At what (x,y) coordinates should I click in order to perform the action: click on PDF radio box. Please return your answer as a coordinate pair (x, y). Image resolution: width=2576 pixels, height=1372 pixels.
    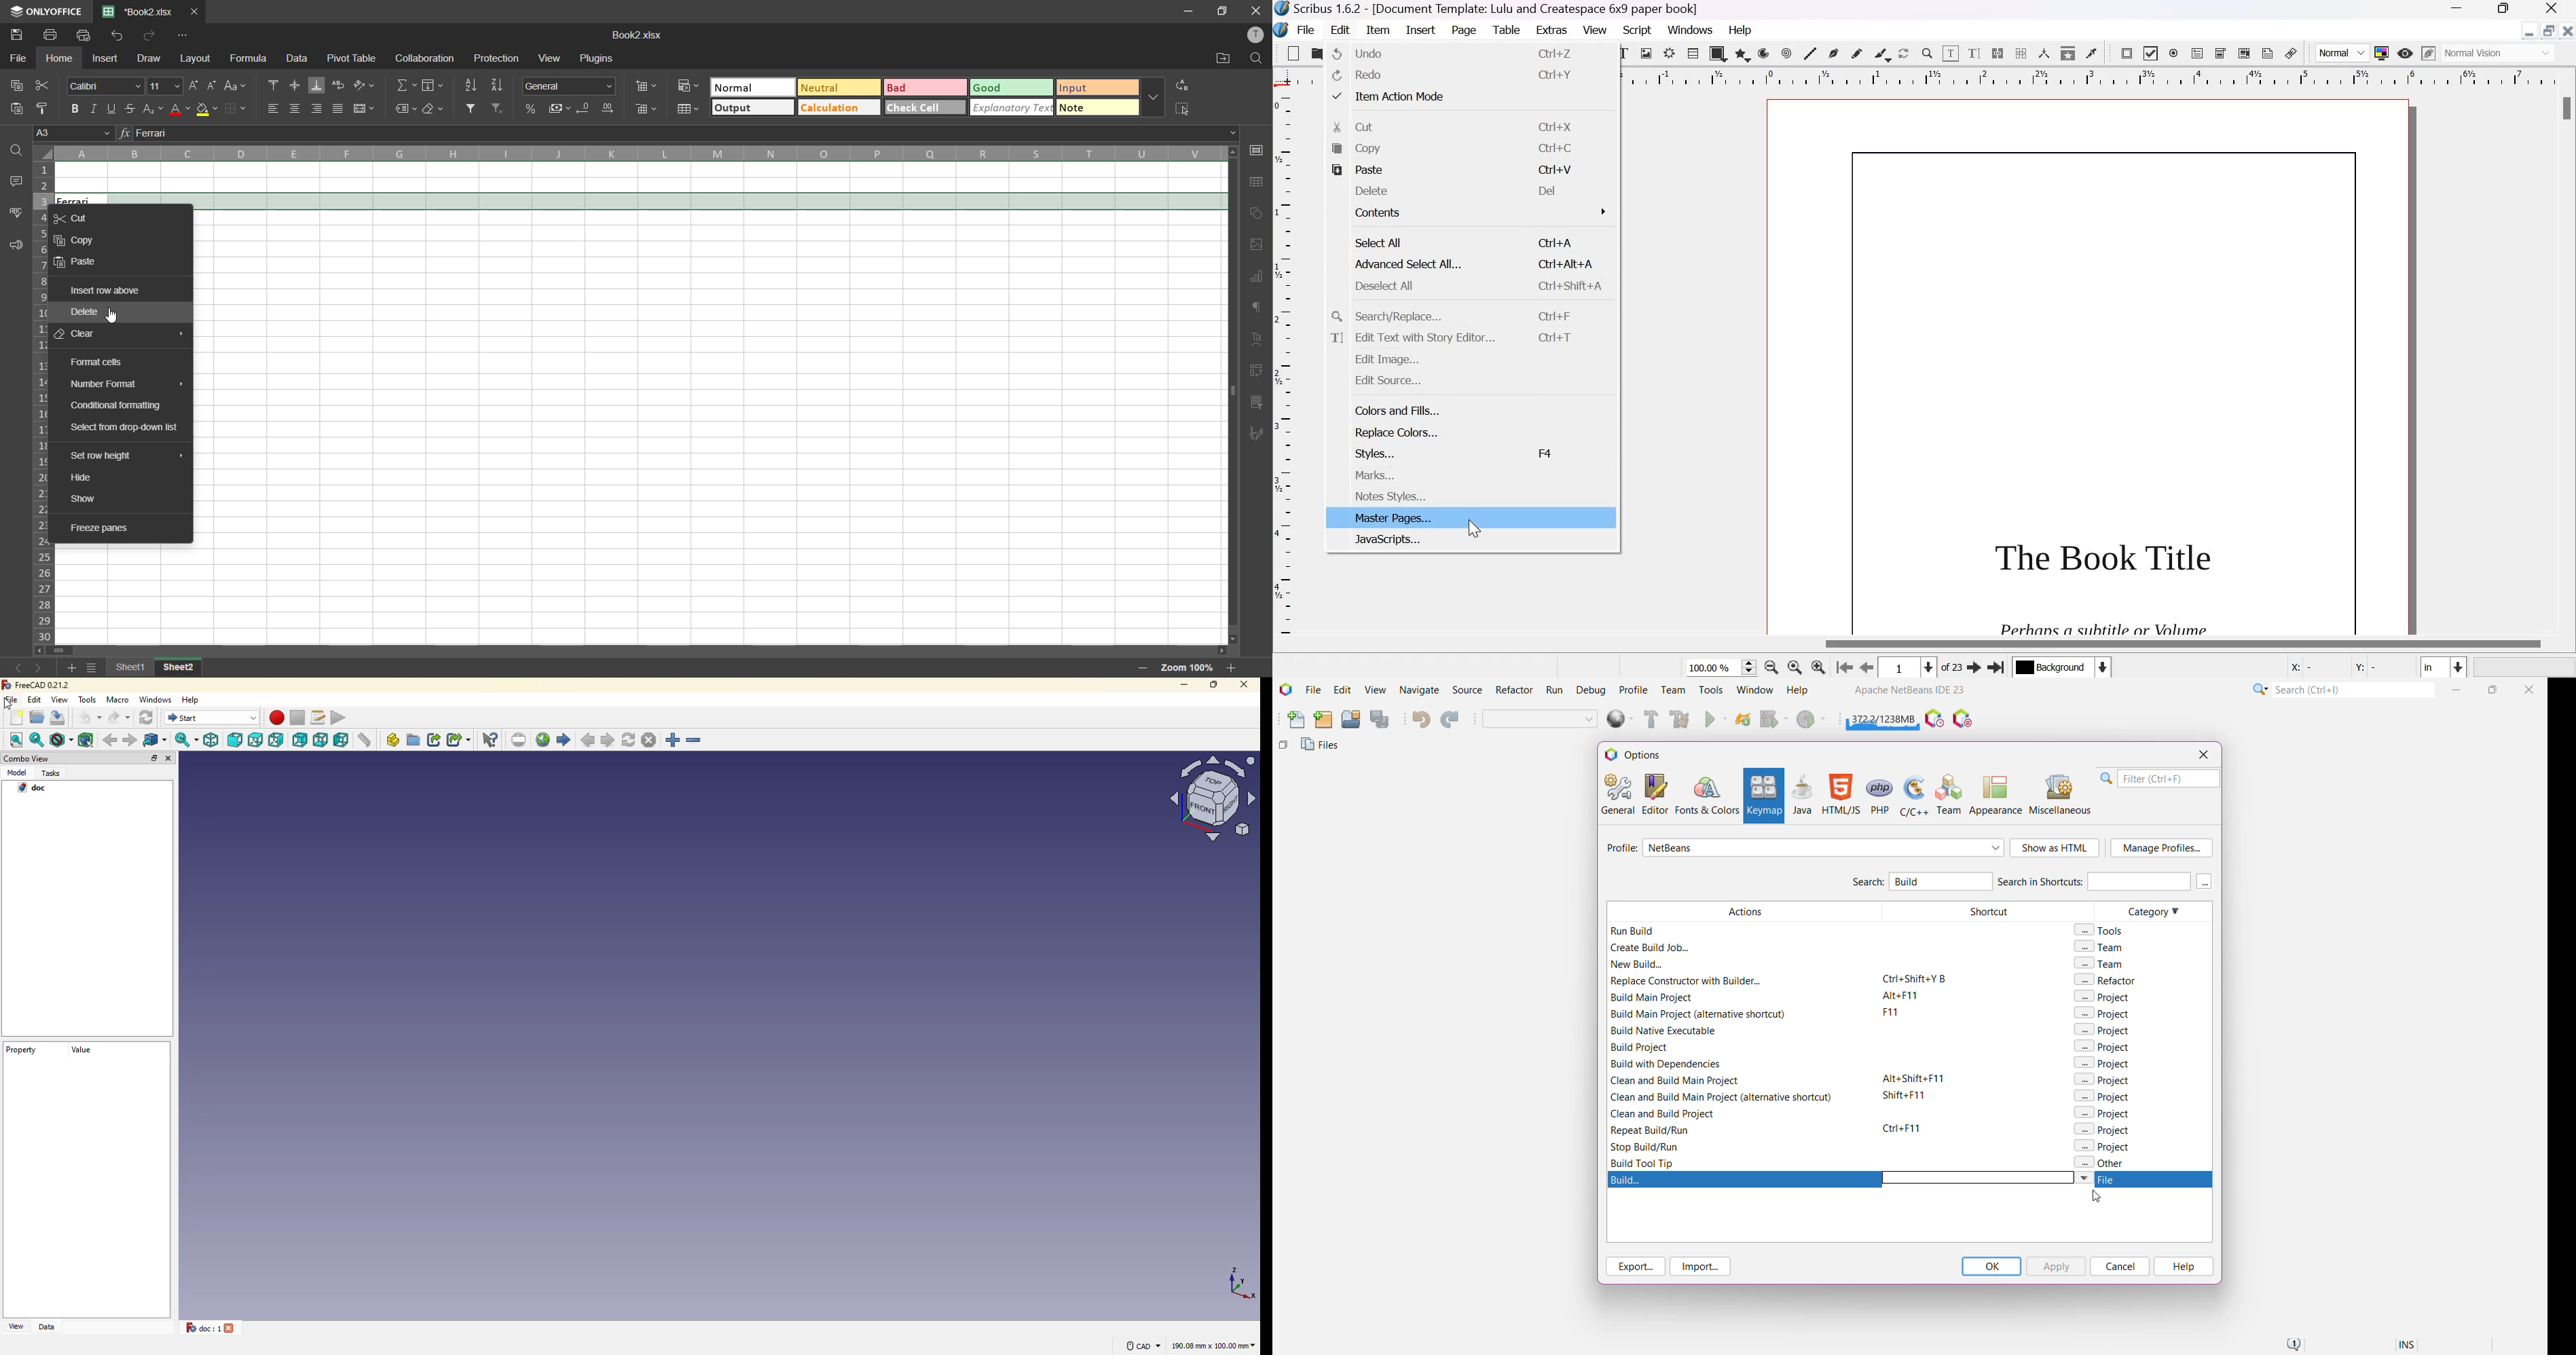
    Looking at the image, I should click on (2174, 53).